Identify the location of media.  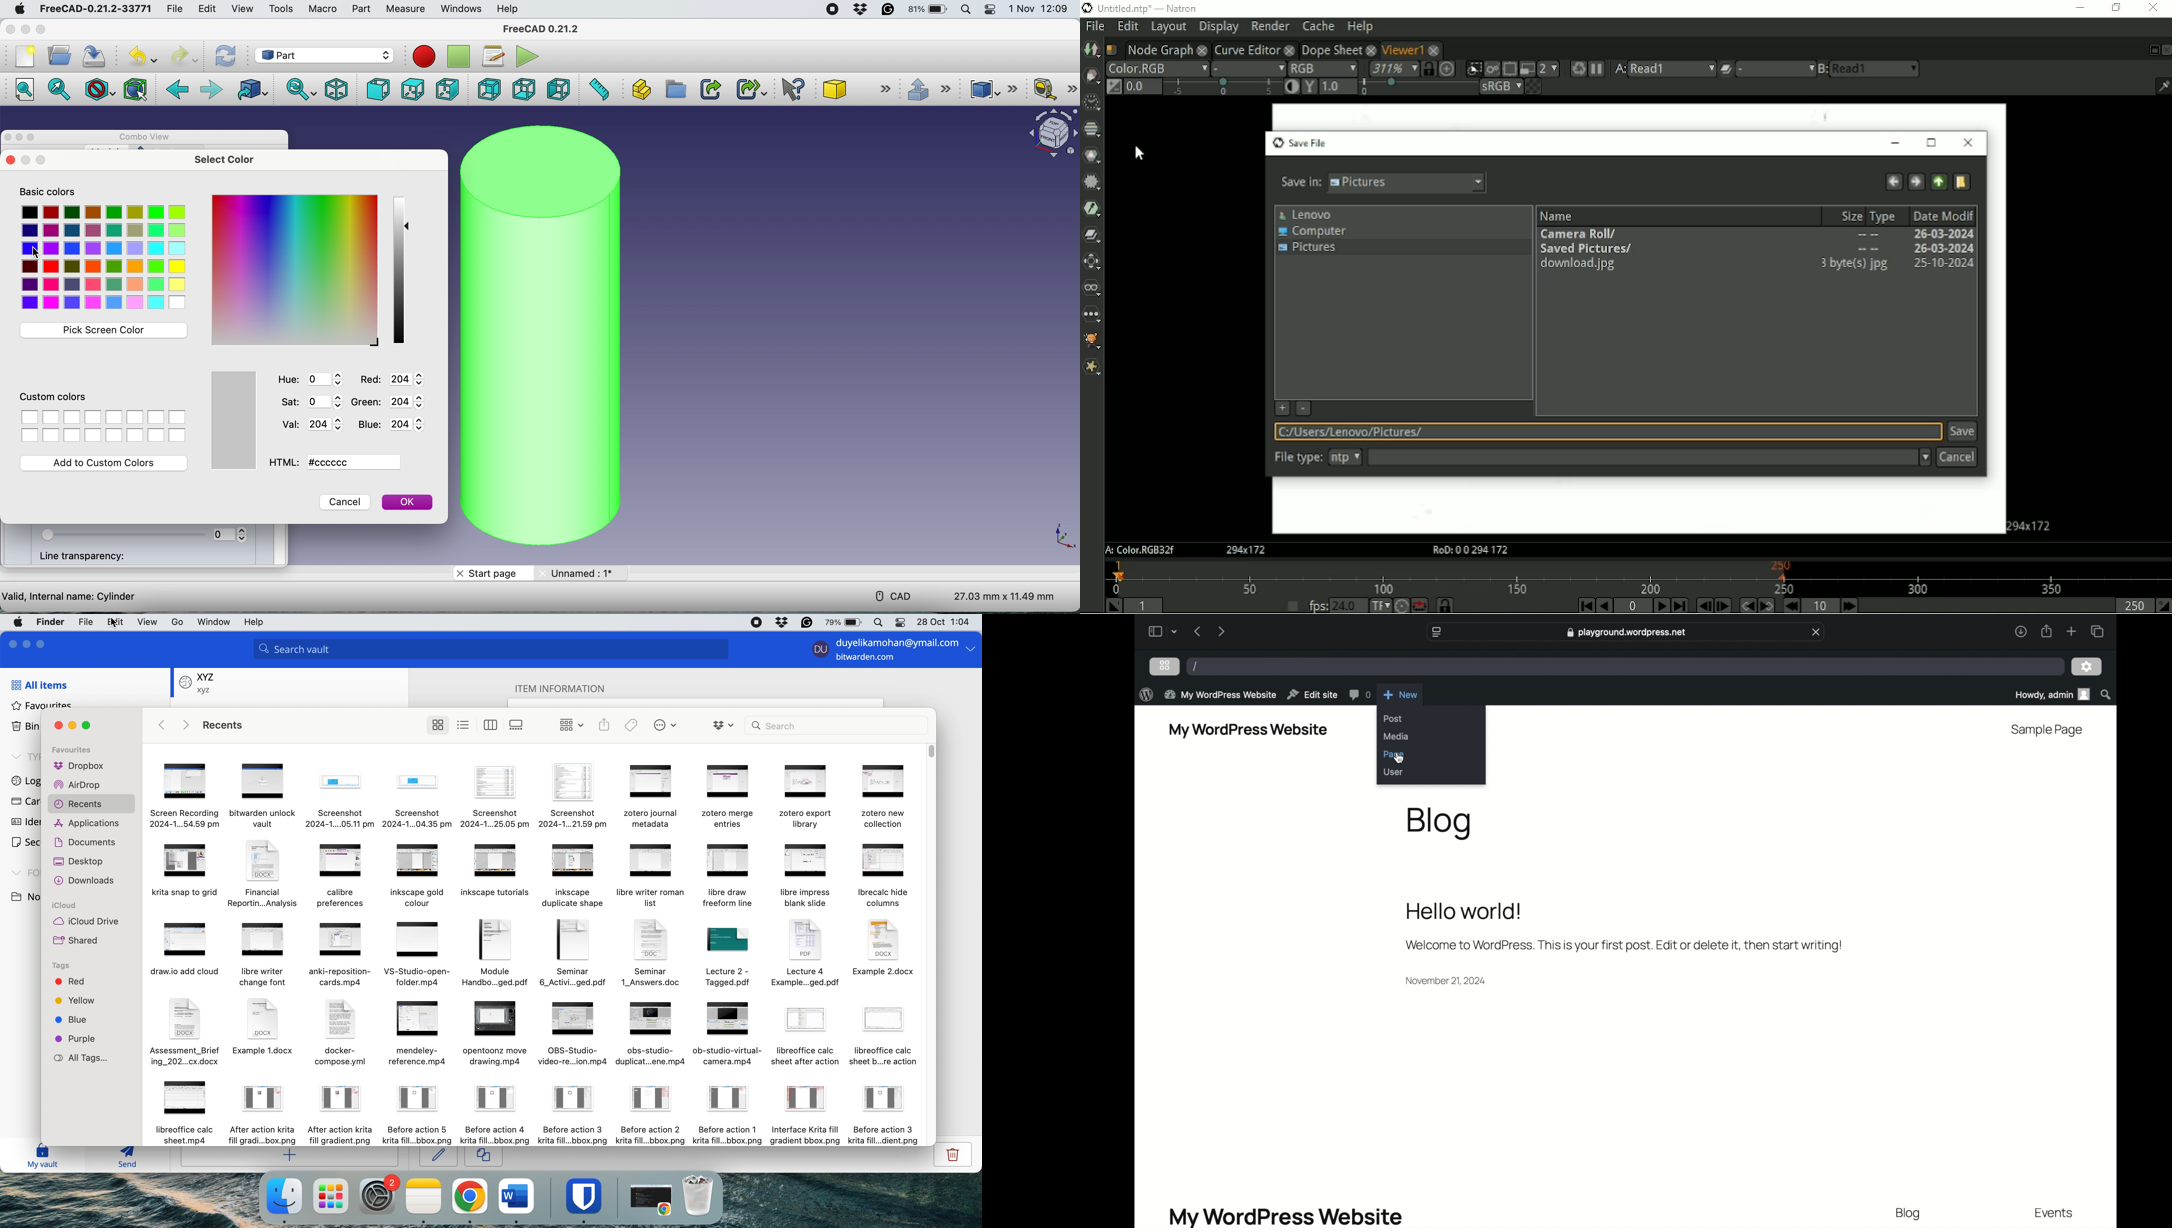
(1397, 737).